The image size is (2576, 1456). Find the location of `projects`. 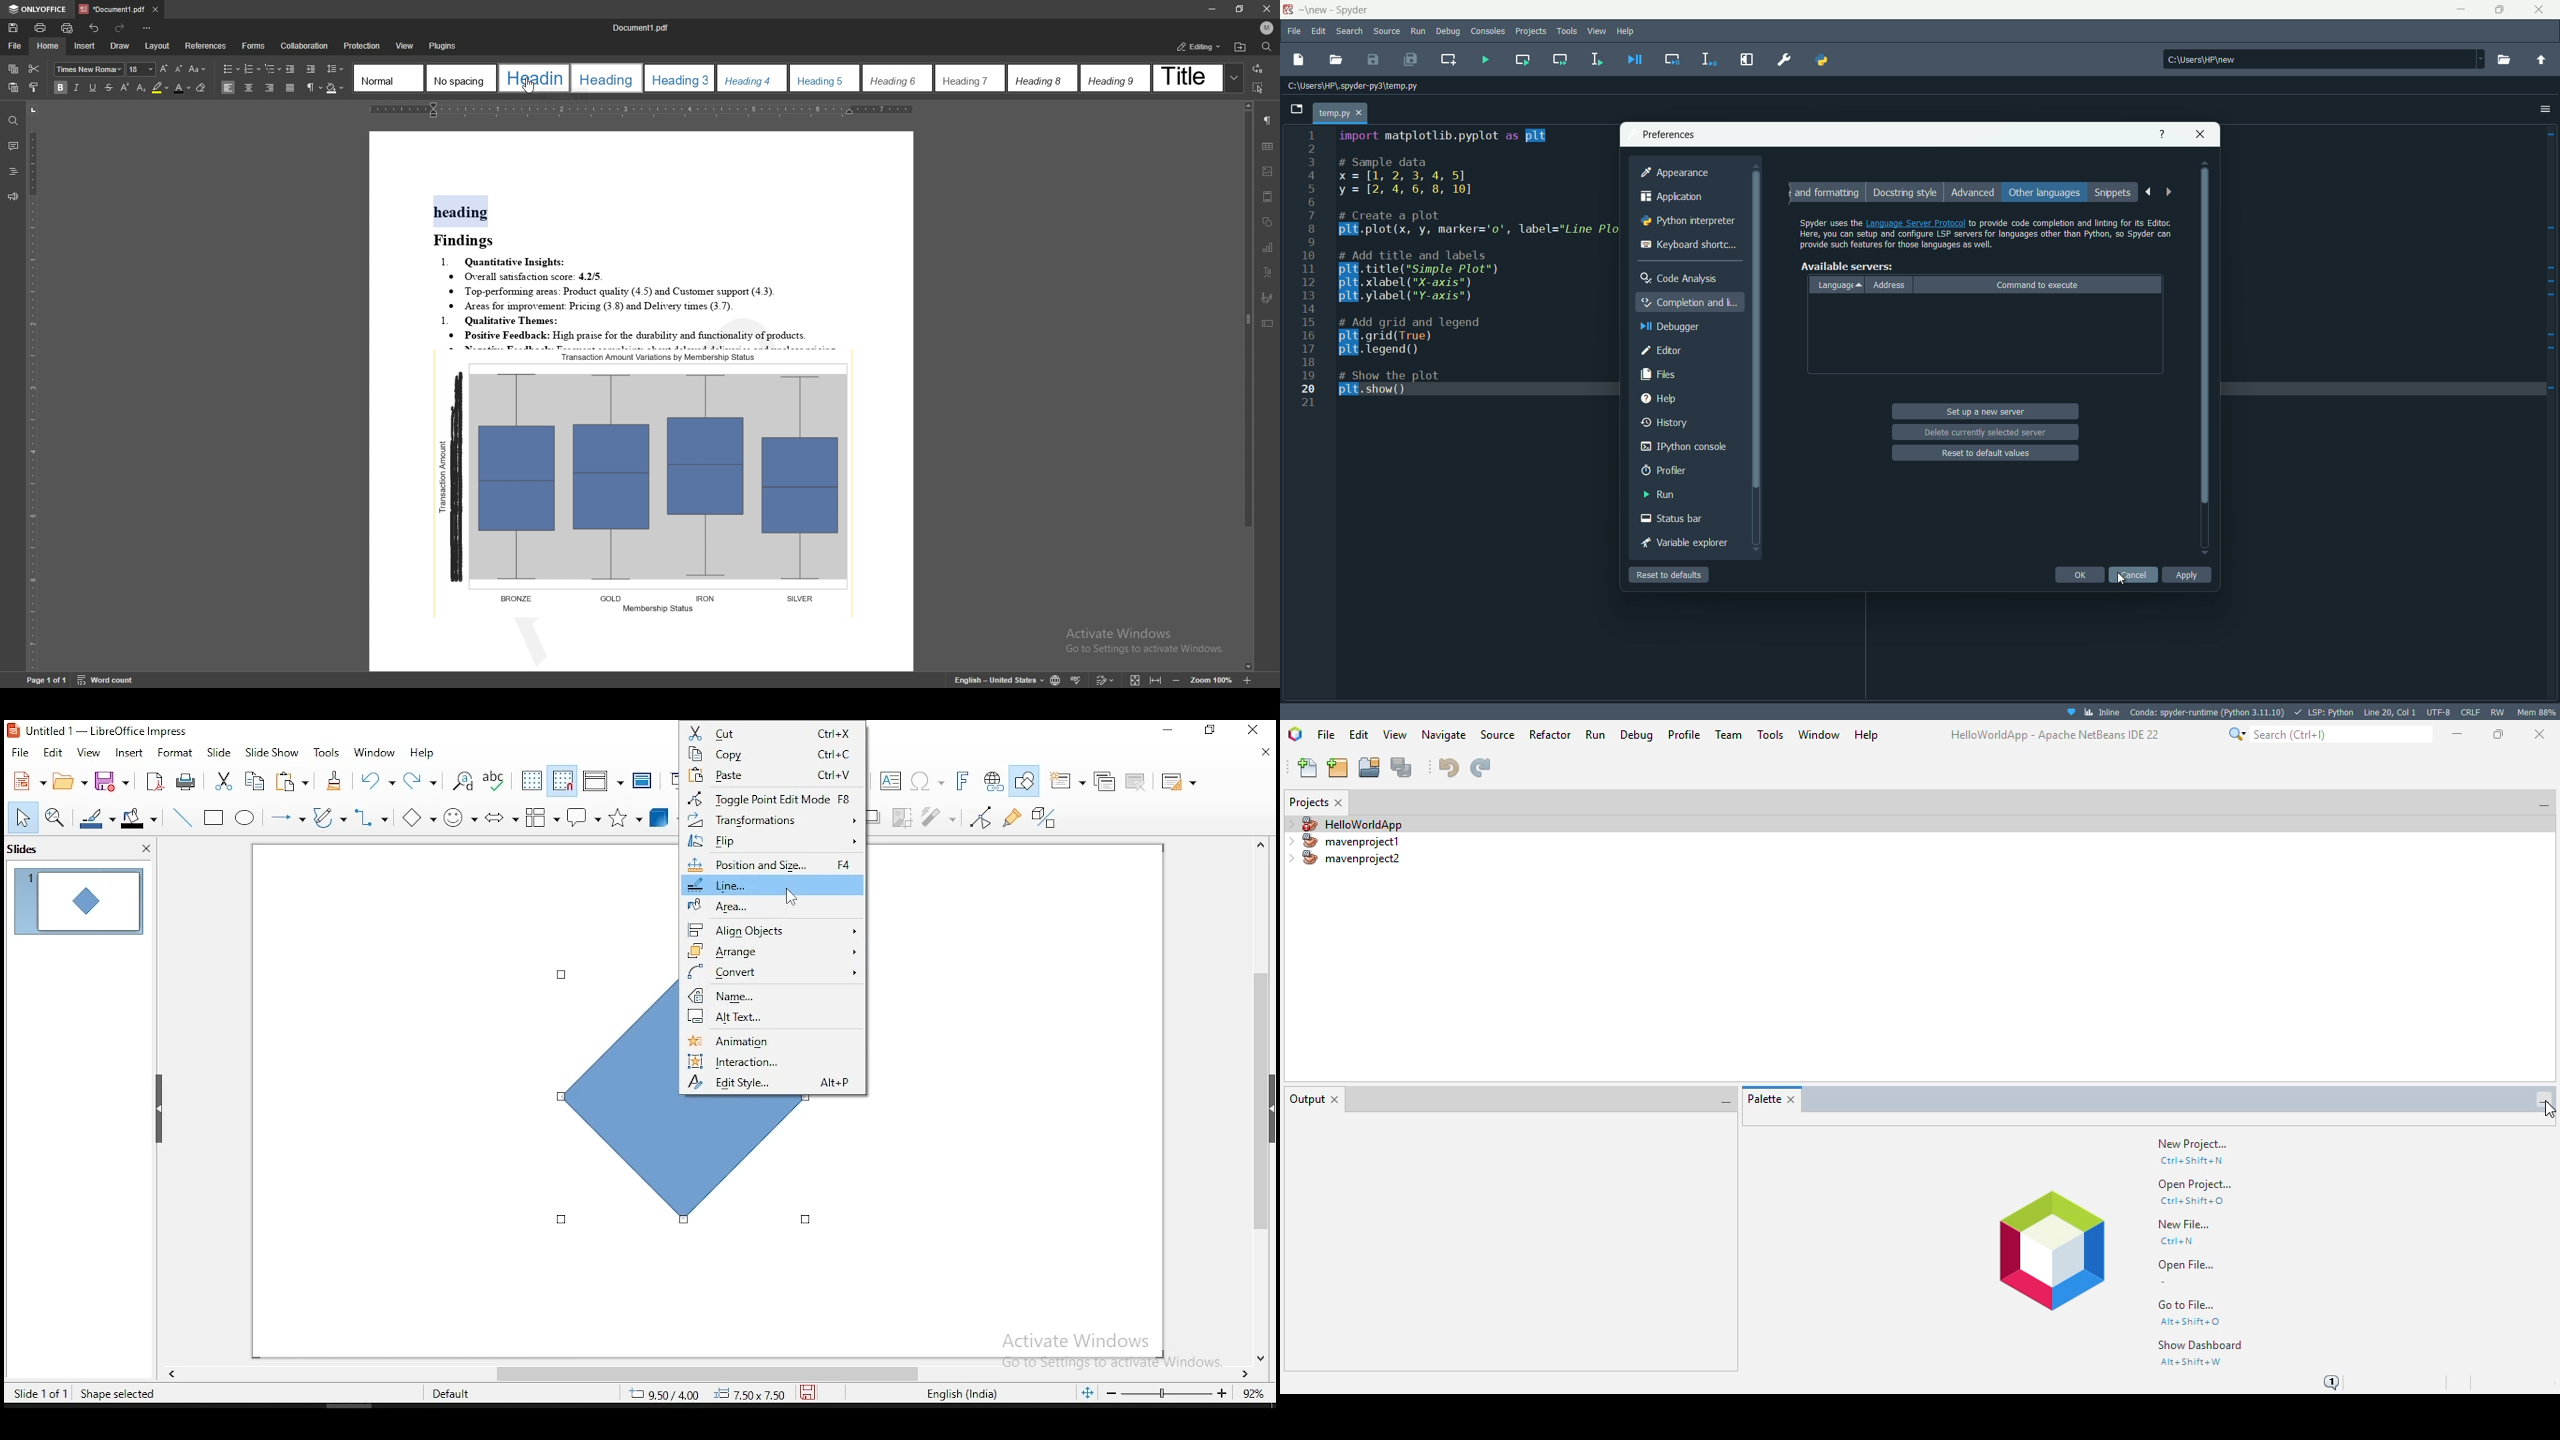

projects is located at coordinates (1531, 32).